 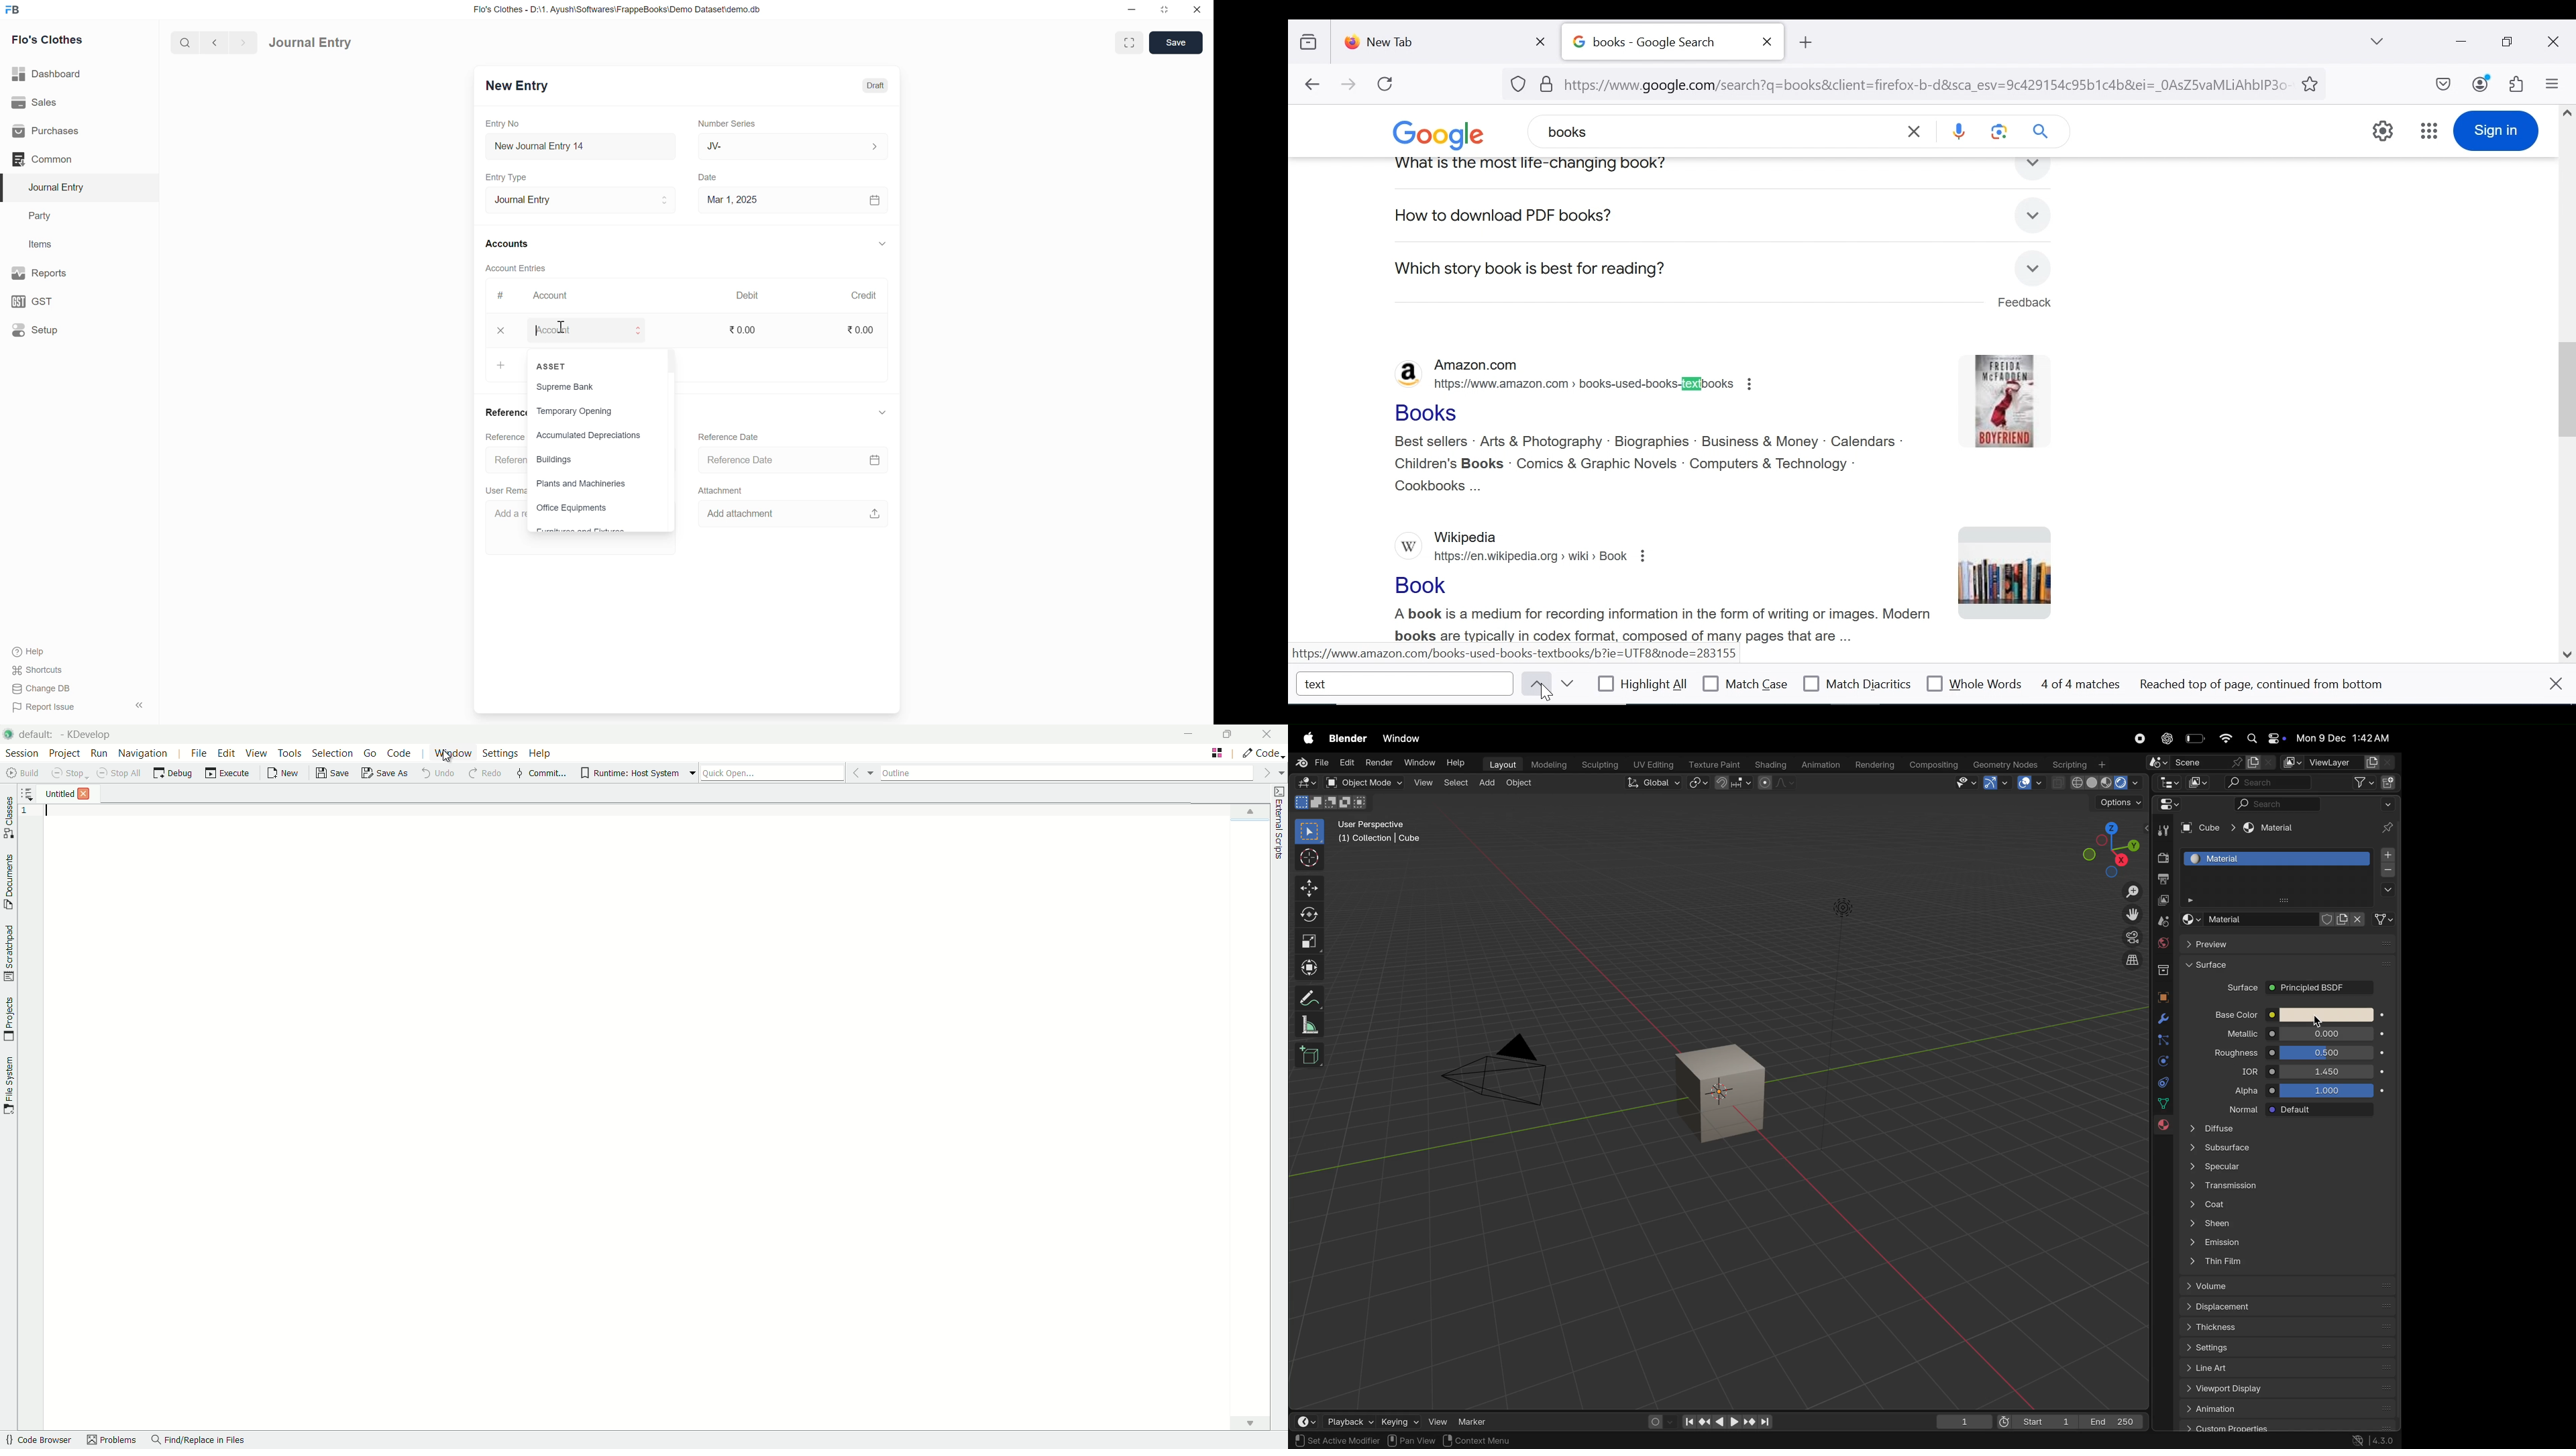 I want to click on roughness, so click(x=2228, y=1055).